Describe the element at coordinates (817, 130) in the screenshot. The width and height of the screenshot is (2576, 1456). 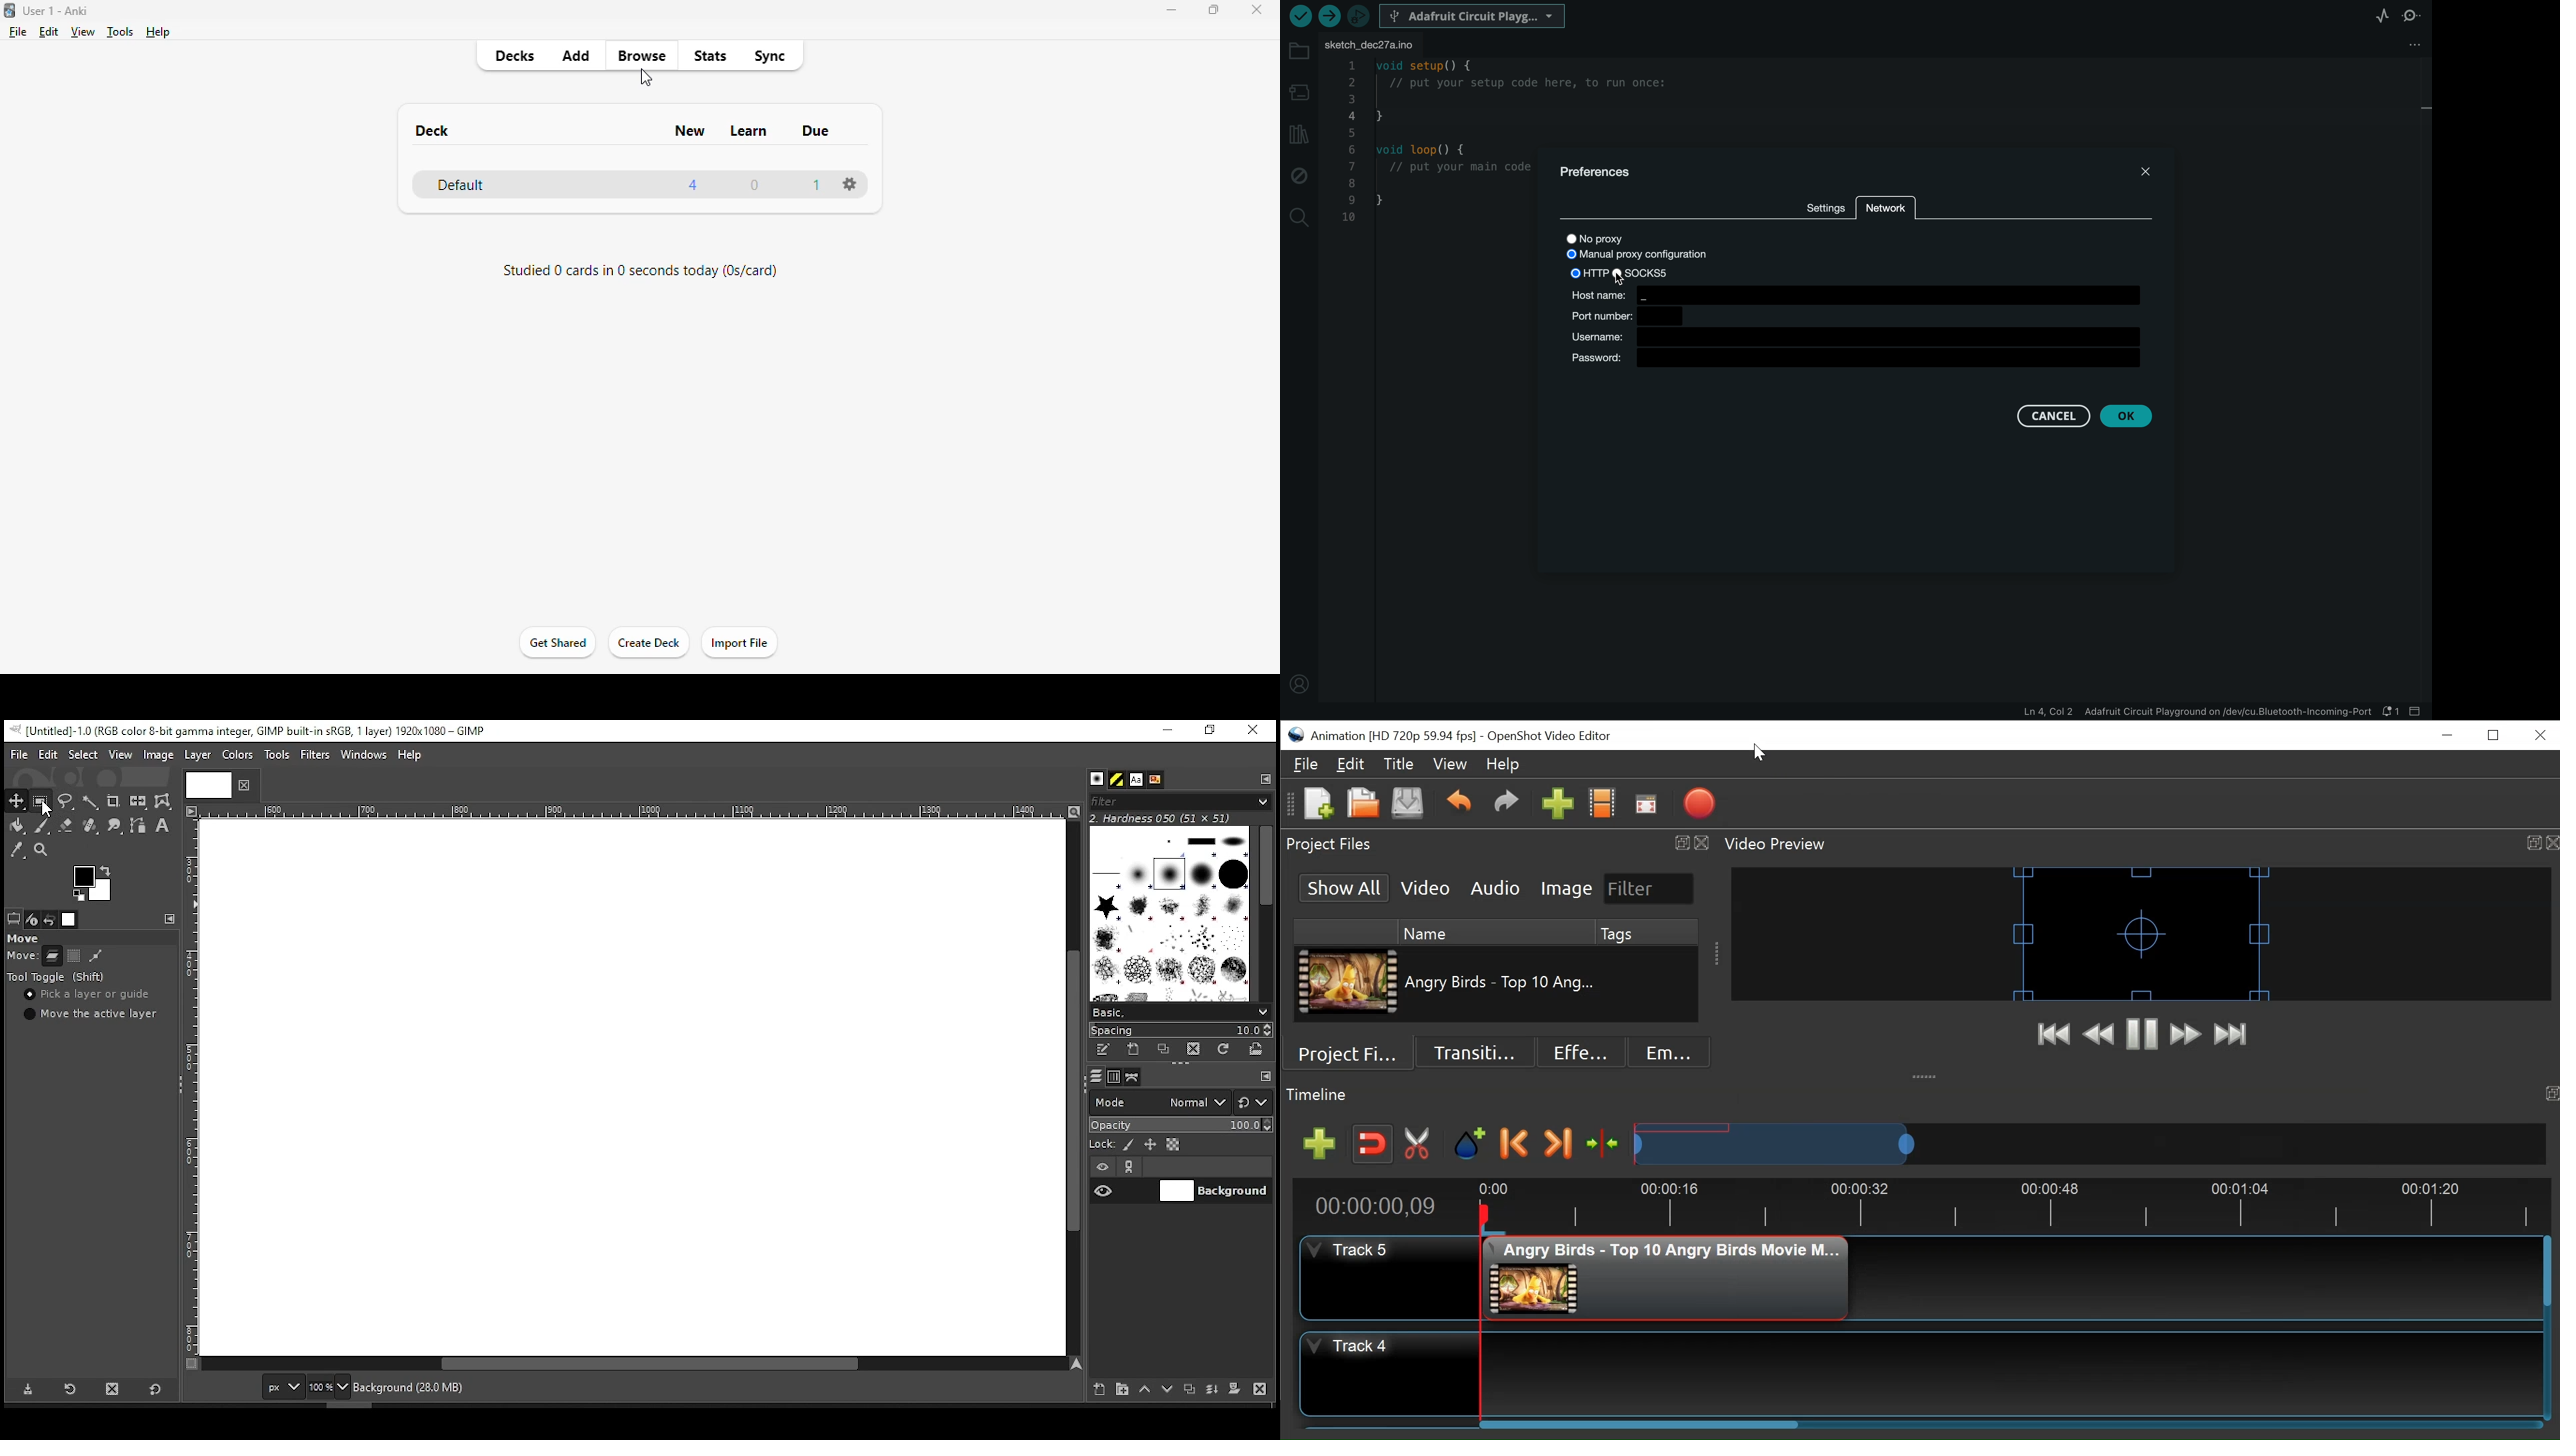
I see `due` at that location.